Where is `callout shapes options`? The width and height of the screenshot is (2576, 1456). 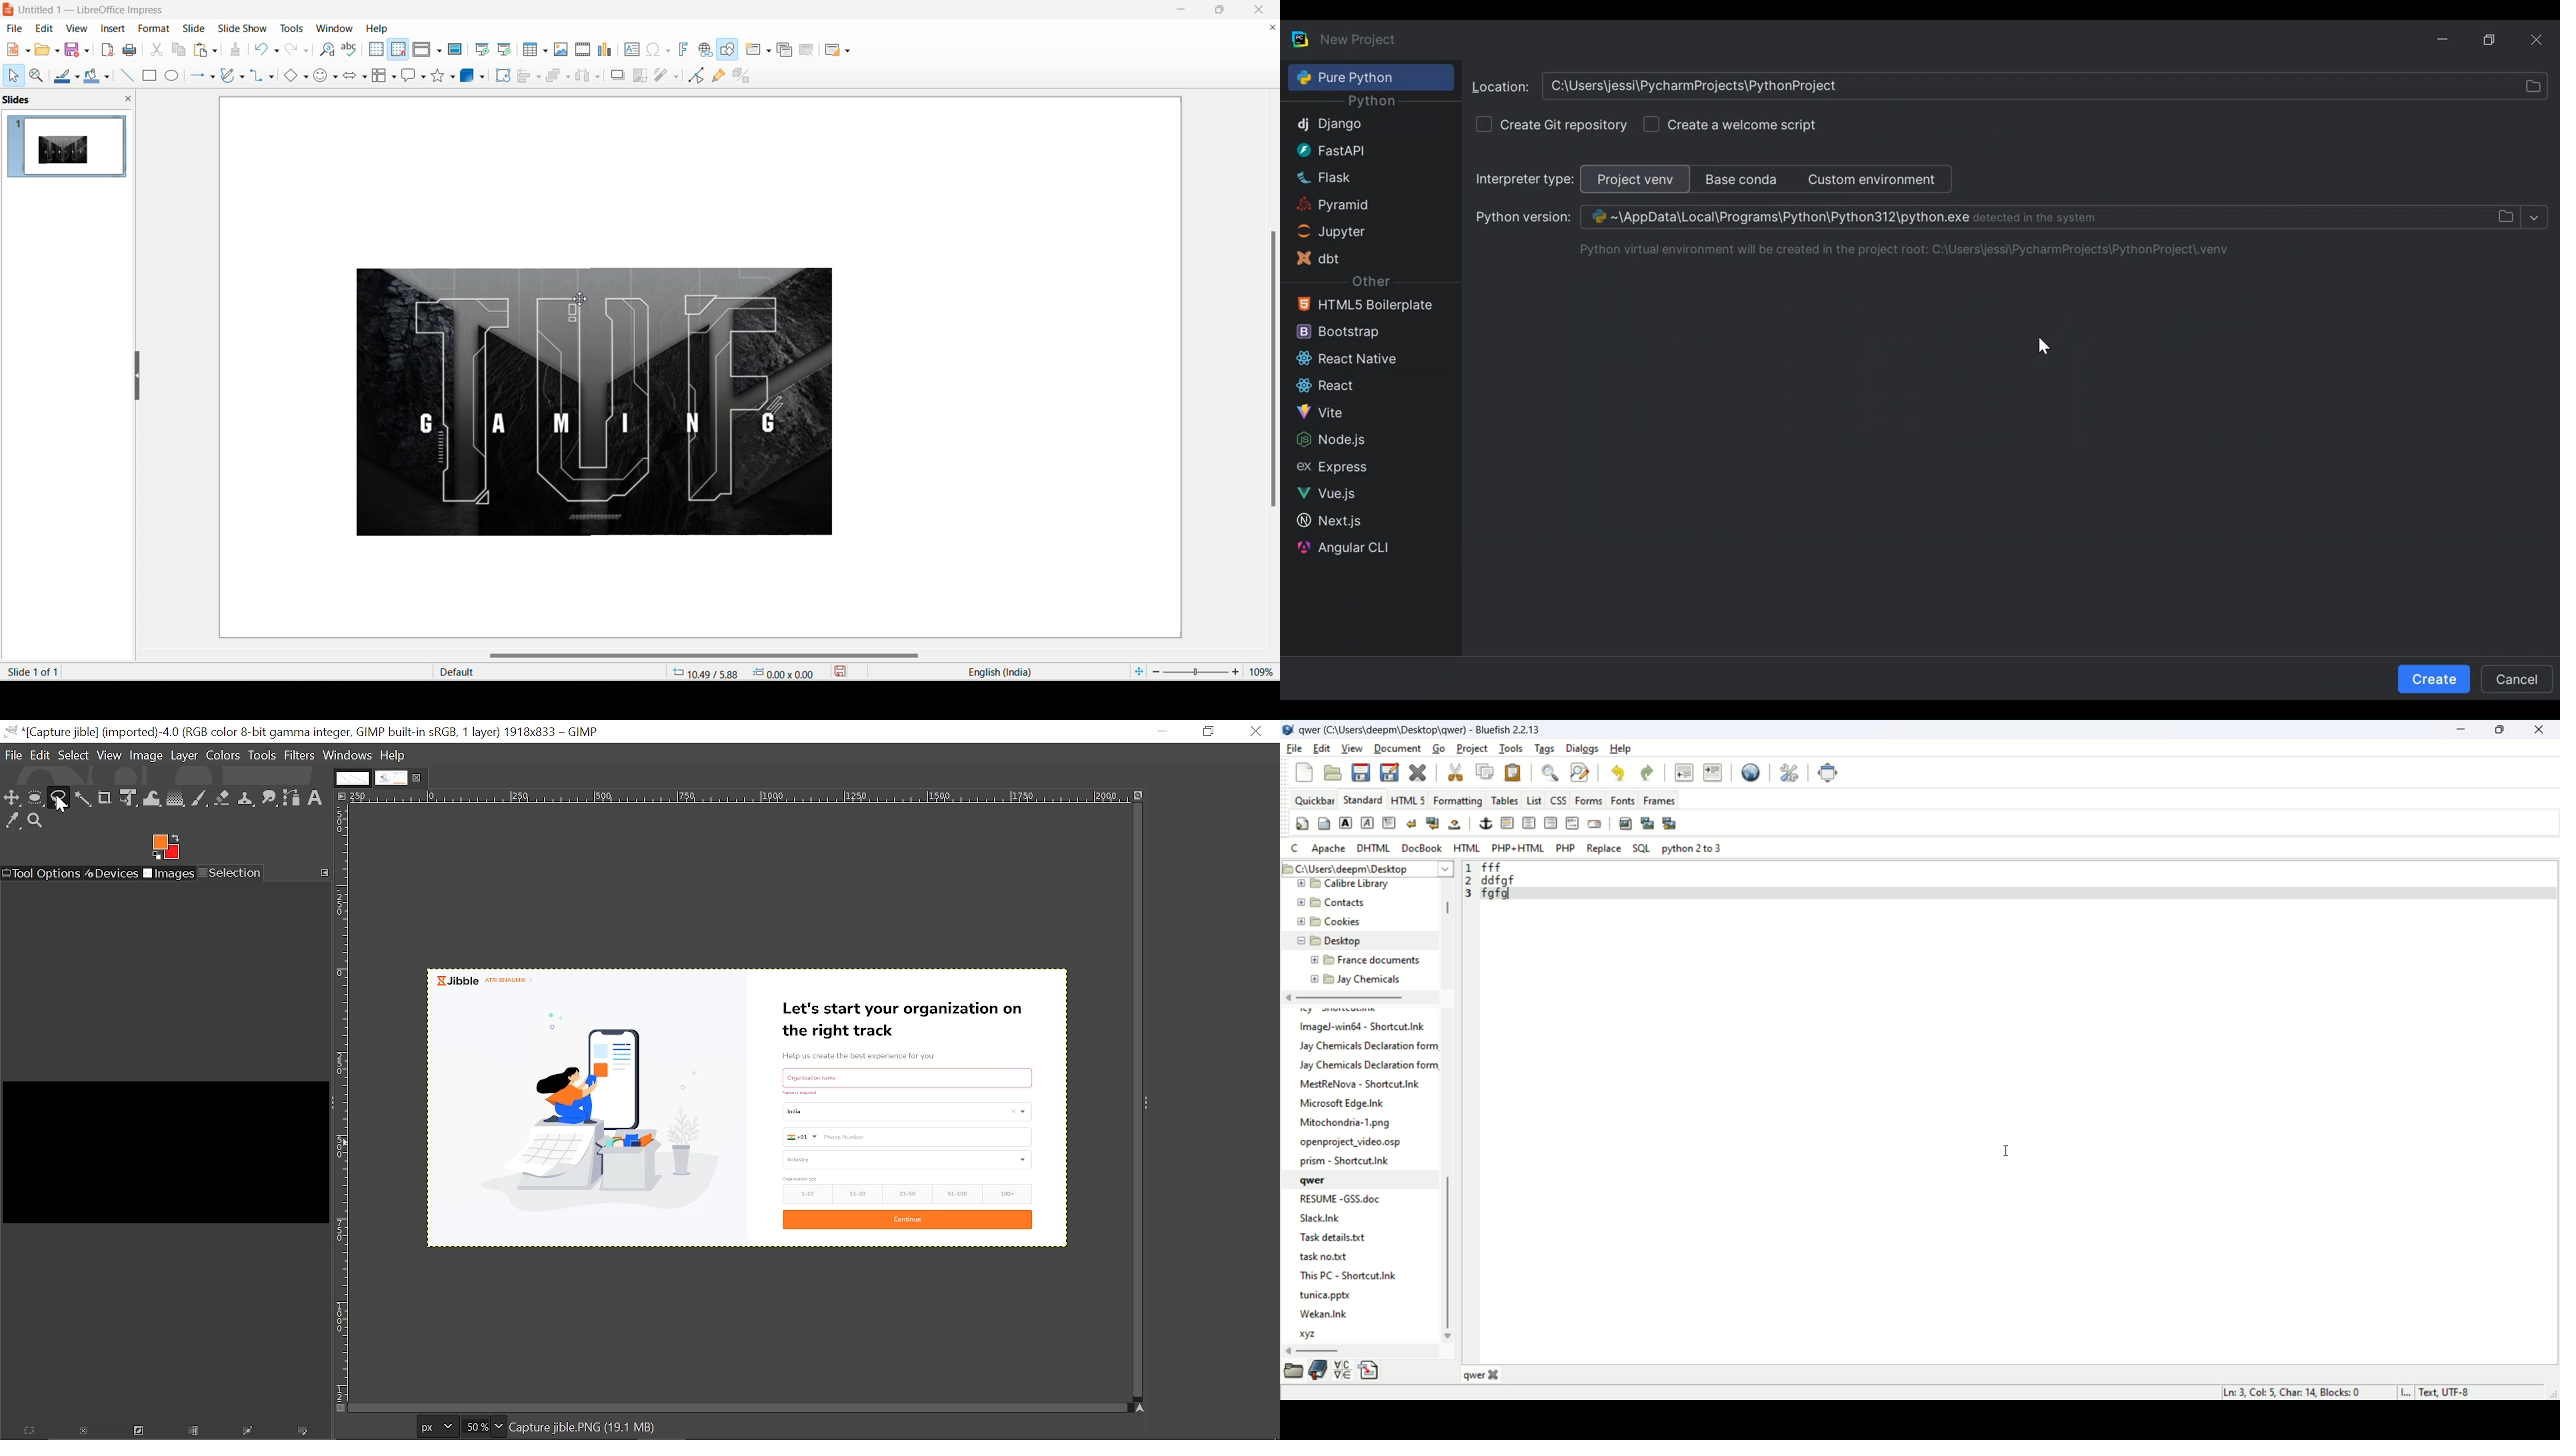 callout shapes options is located at coordinates (422, 78).